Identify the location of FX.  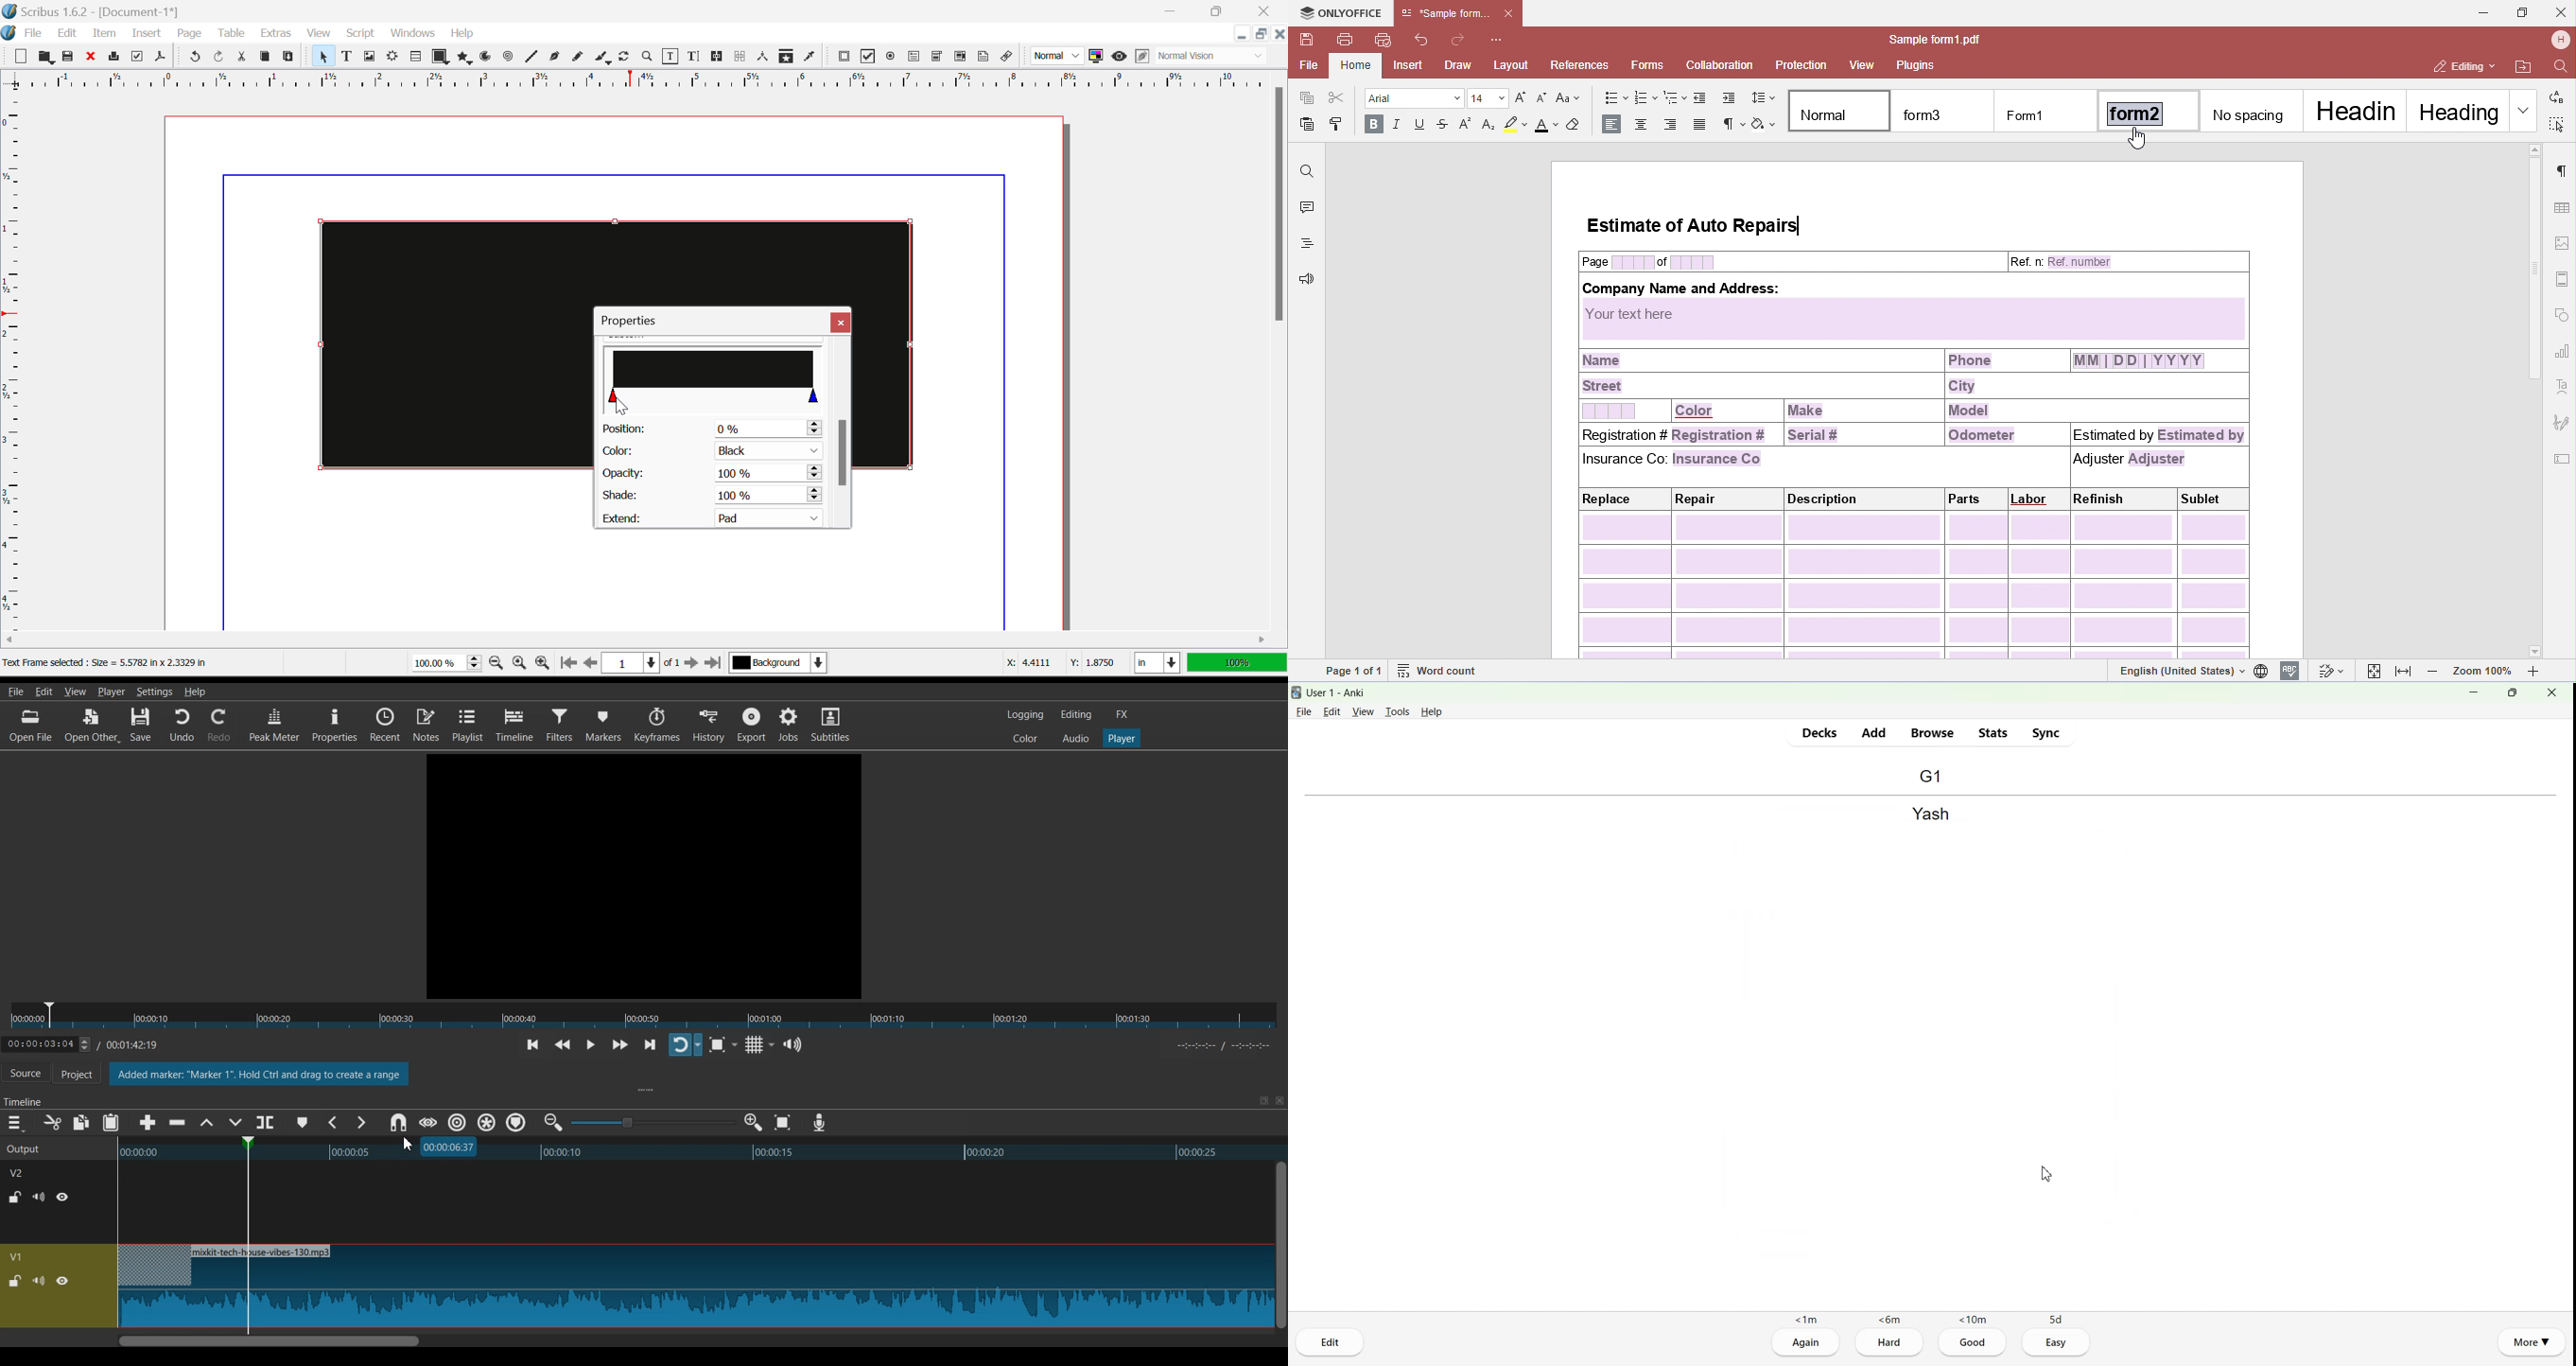
(1122, 715).